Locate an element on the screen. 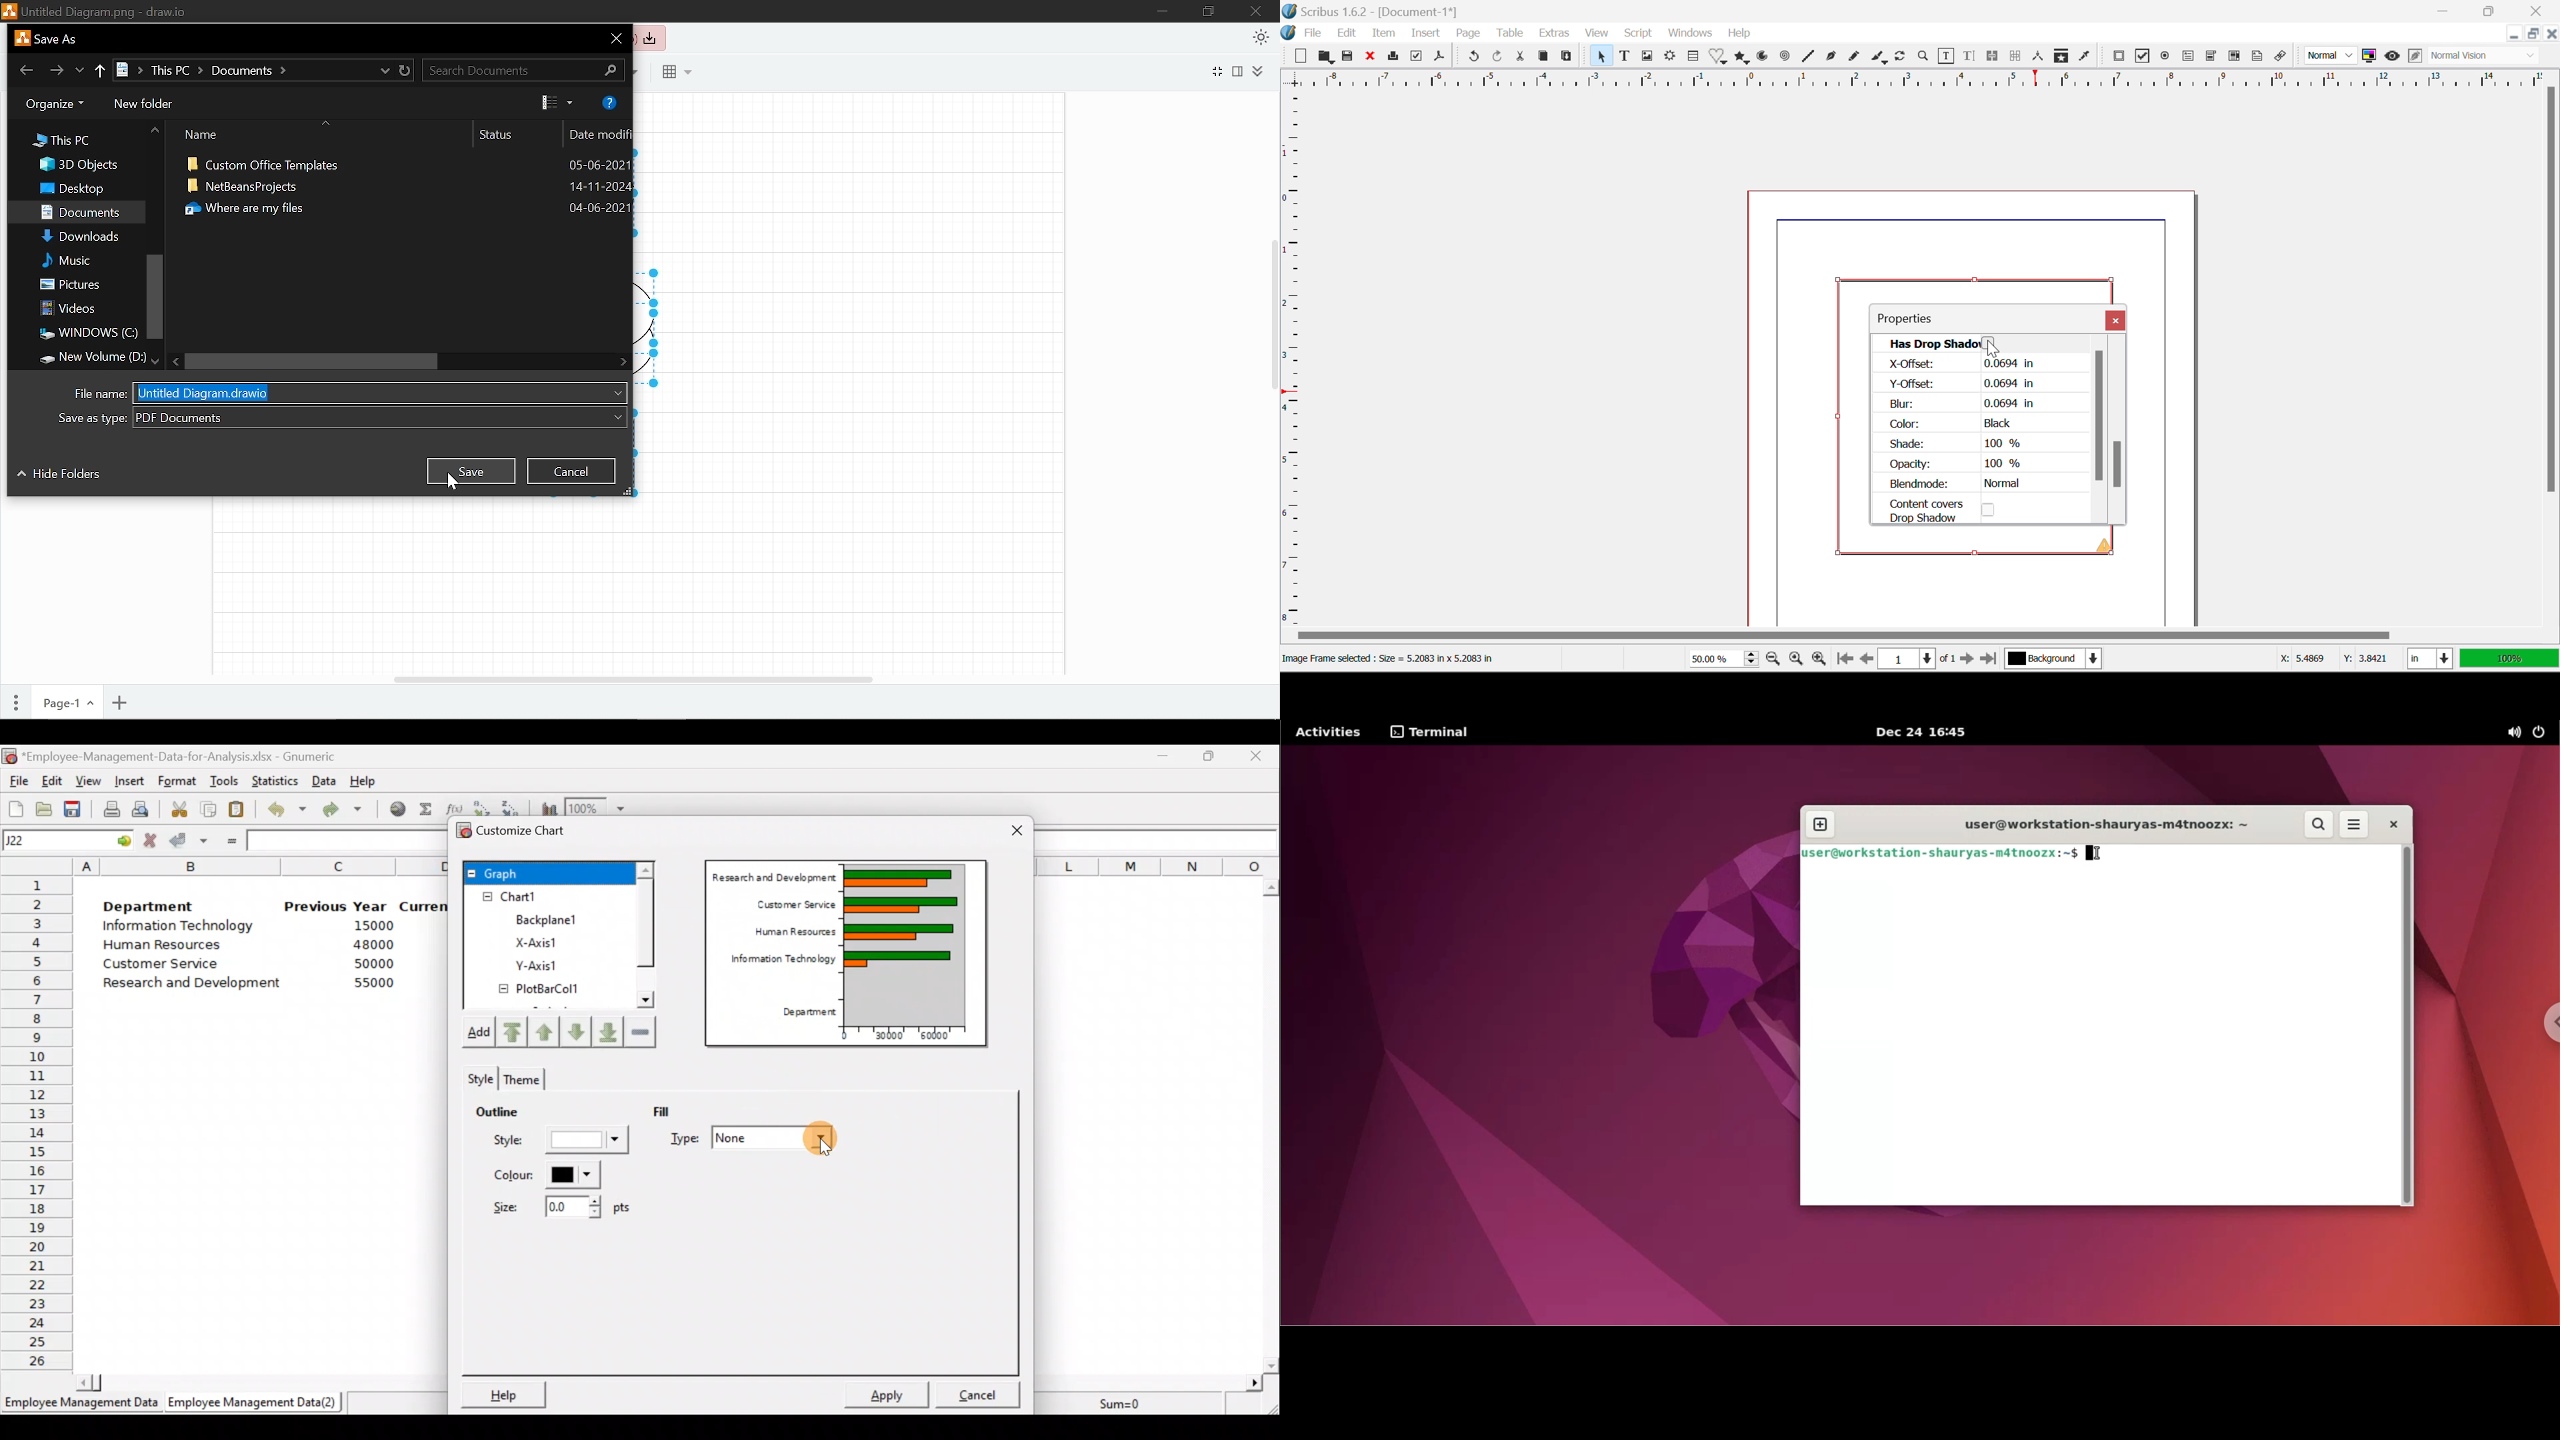 This screenshot has width=2576, height=1456. Special Shapes is located at coordinates (1720, 58).